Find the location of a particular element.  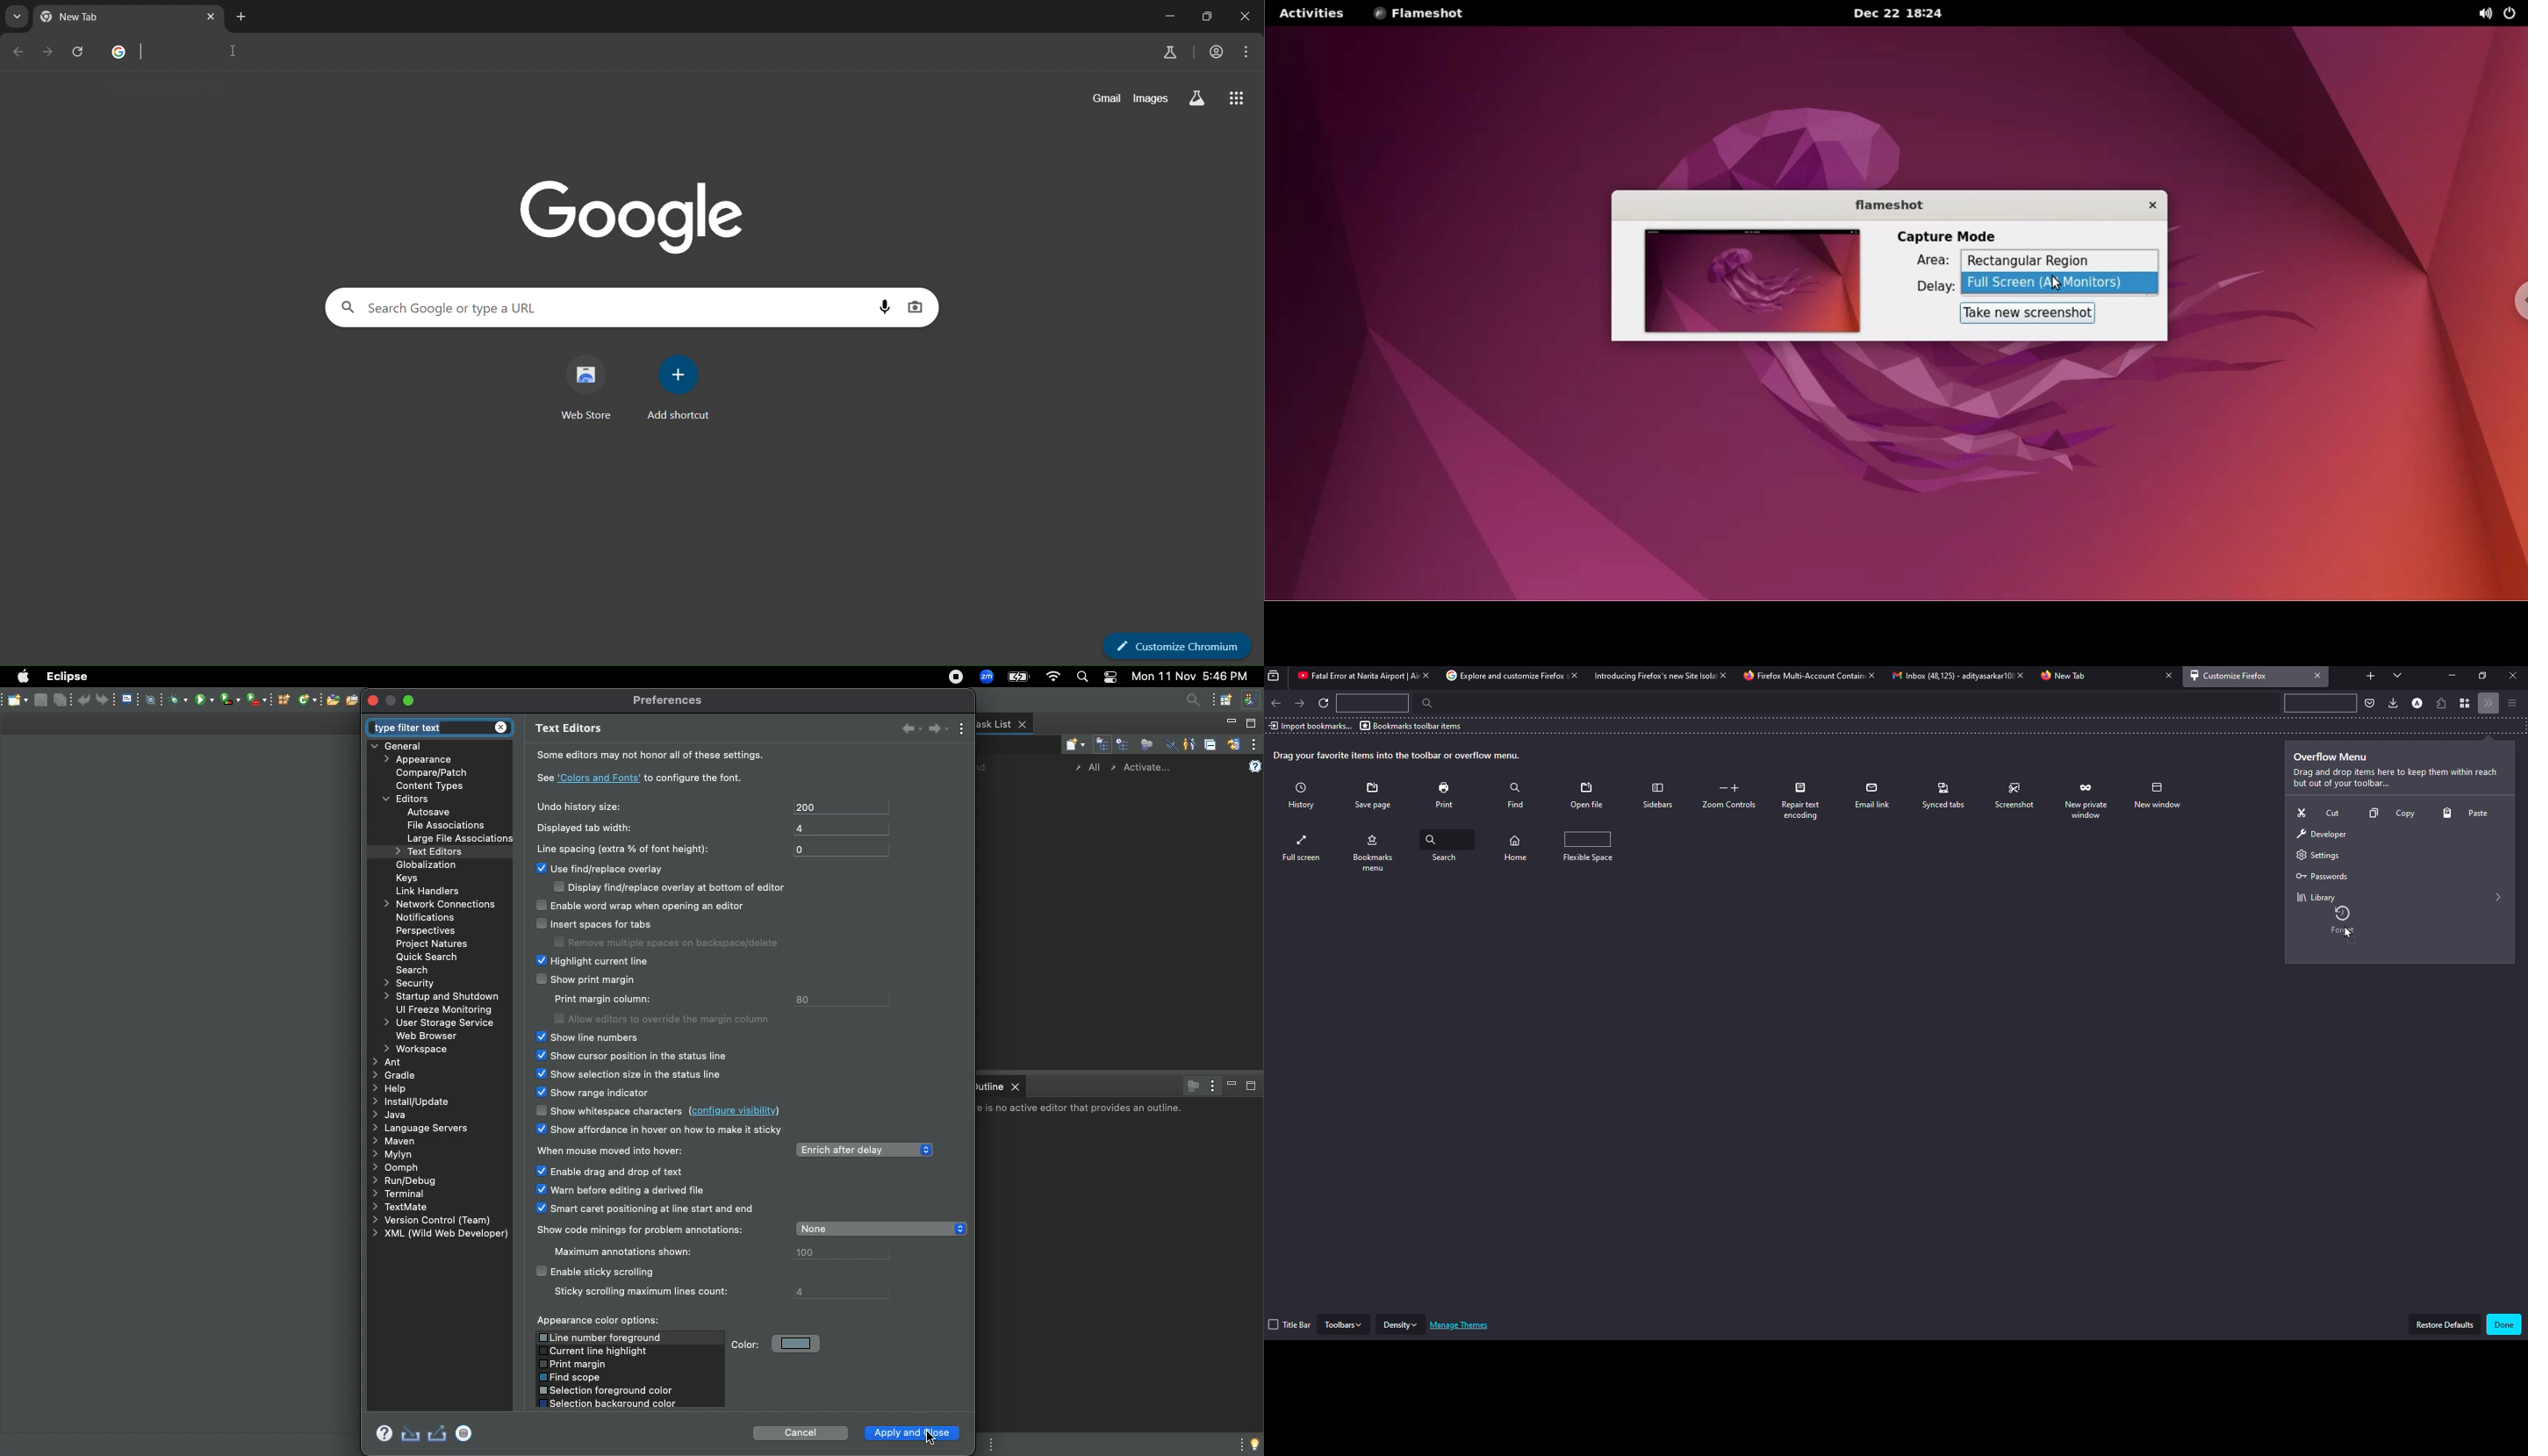

search labs is located at coordinates (1171, 51).